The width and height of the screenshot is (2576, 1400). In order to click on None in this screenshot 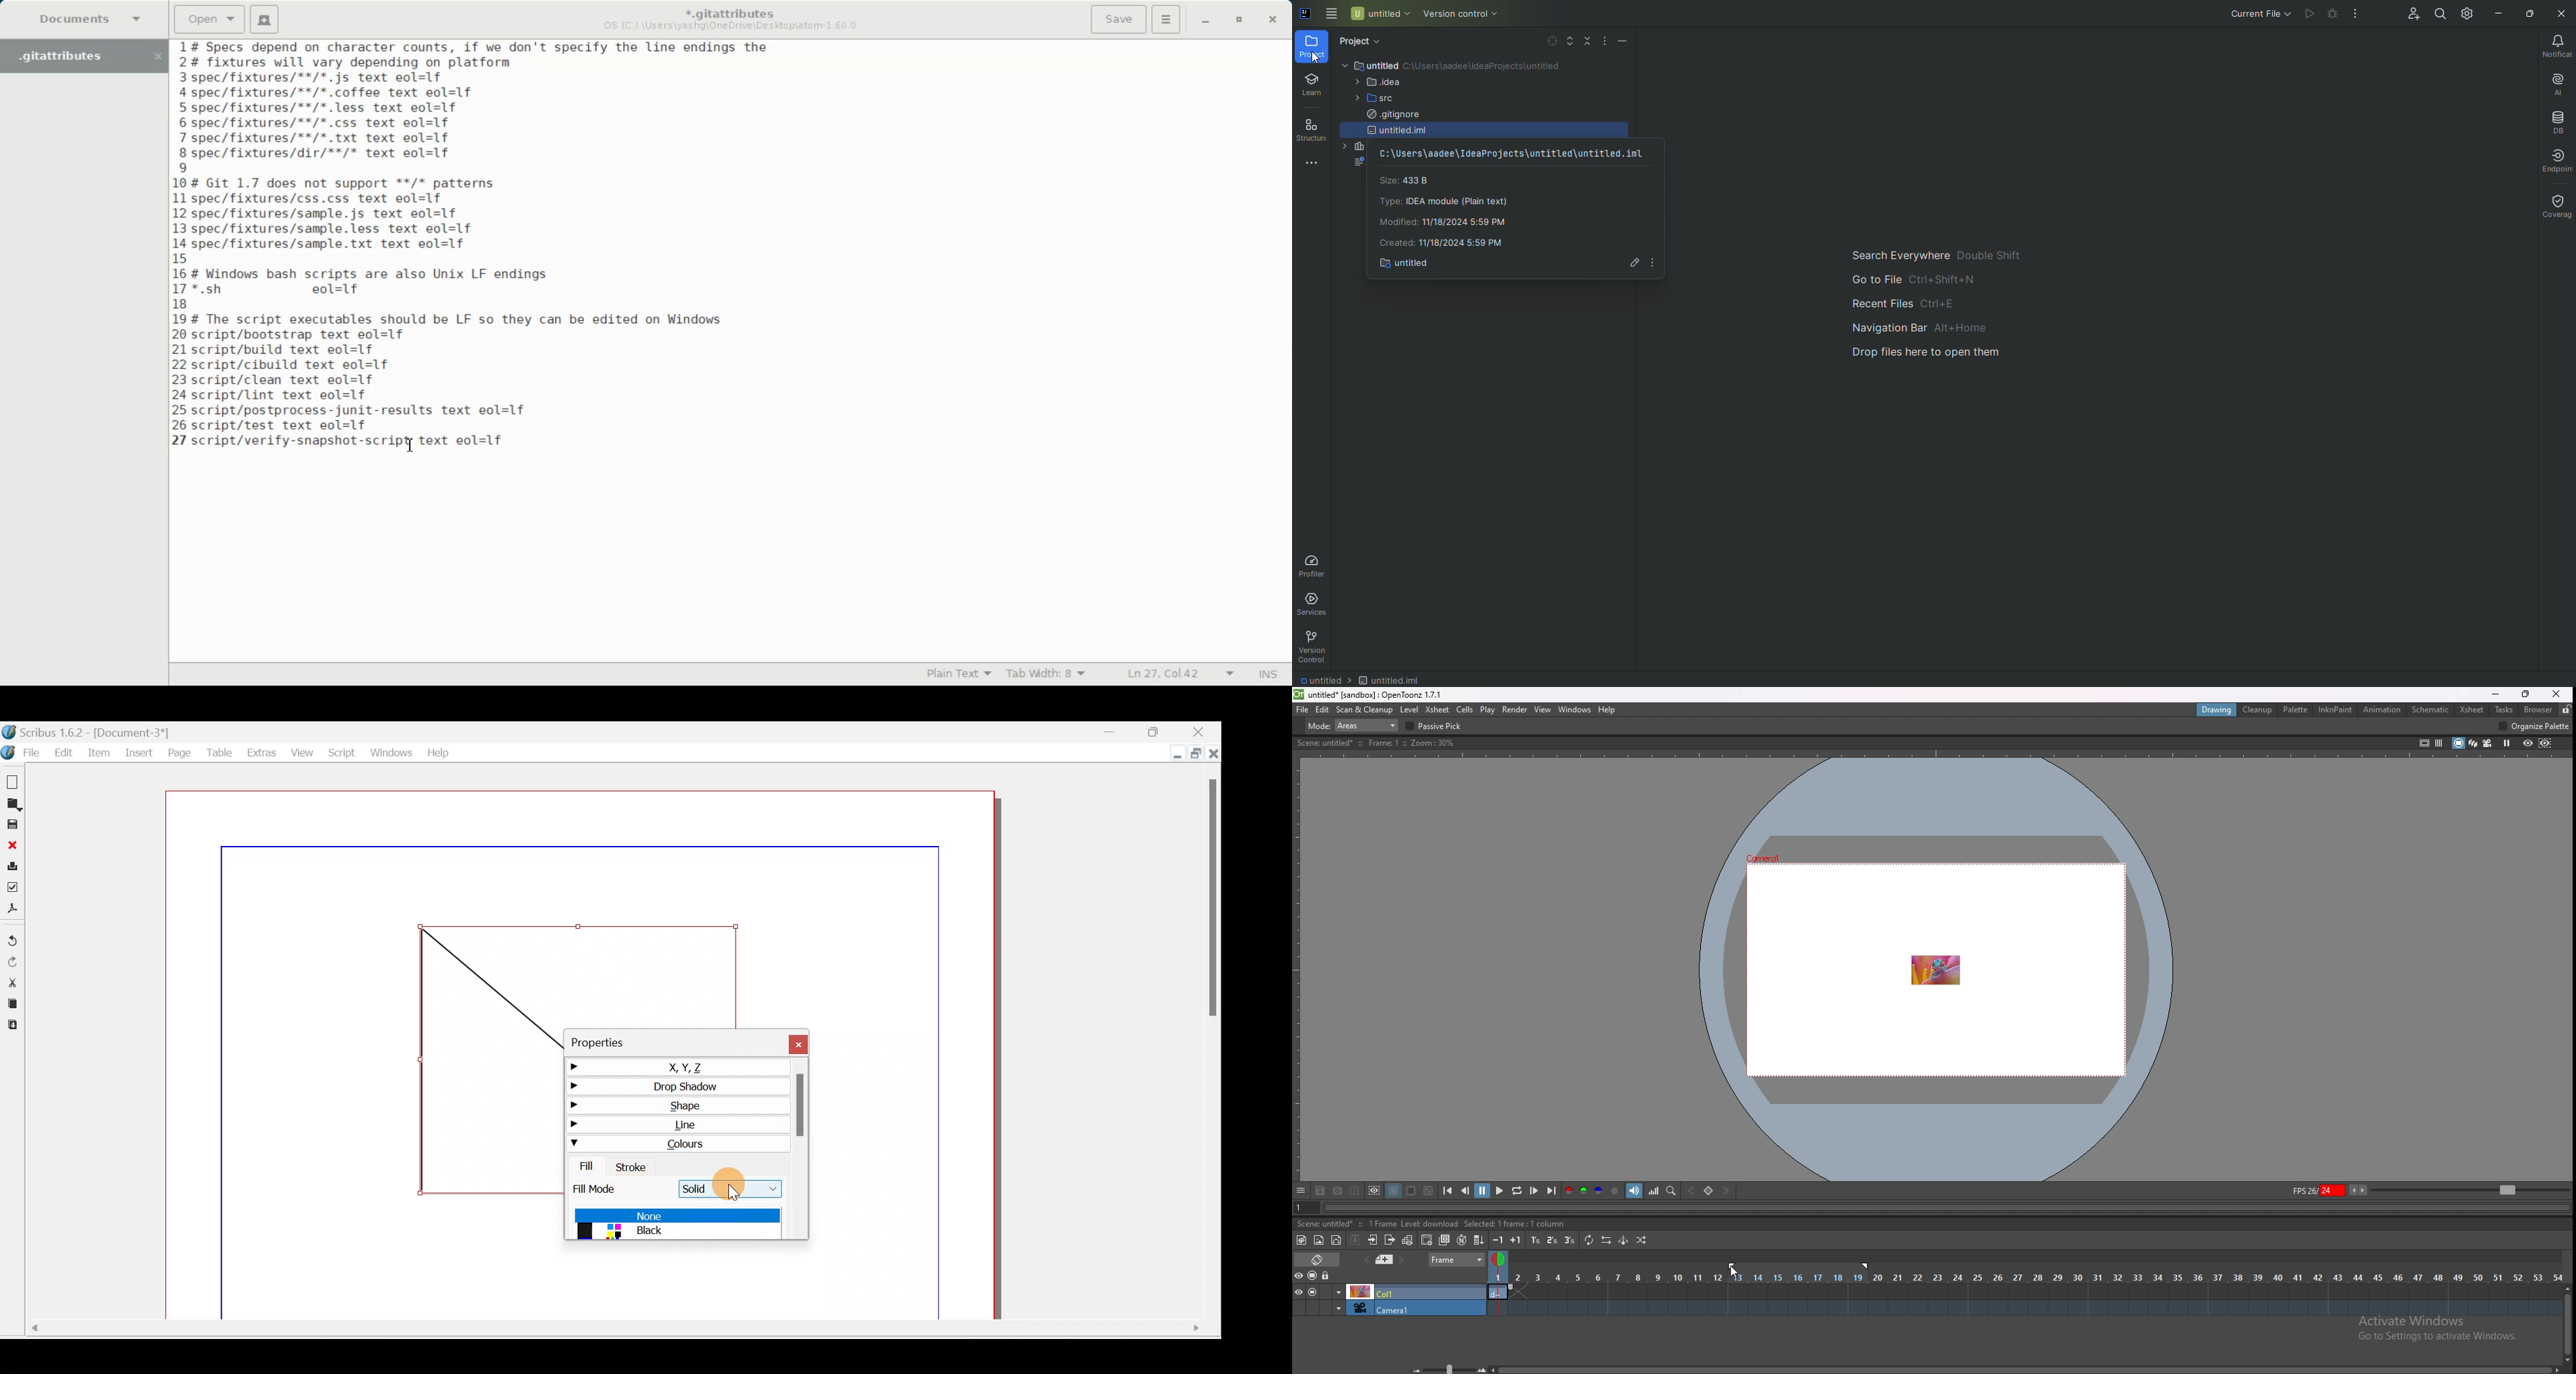, I will do `click(677, 1214)`.